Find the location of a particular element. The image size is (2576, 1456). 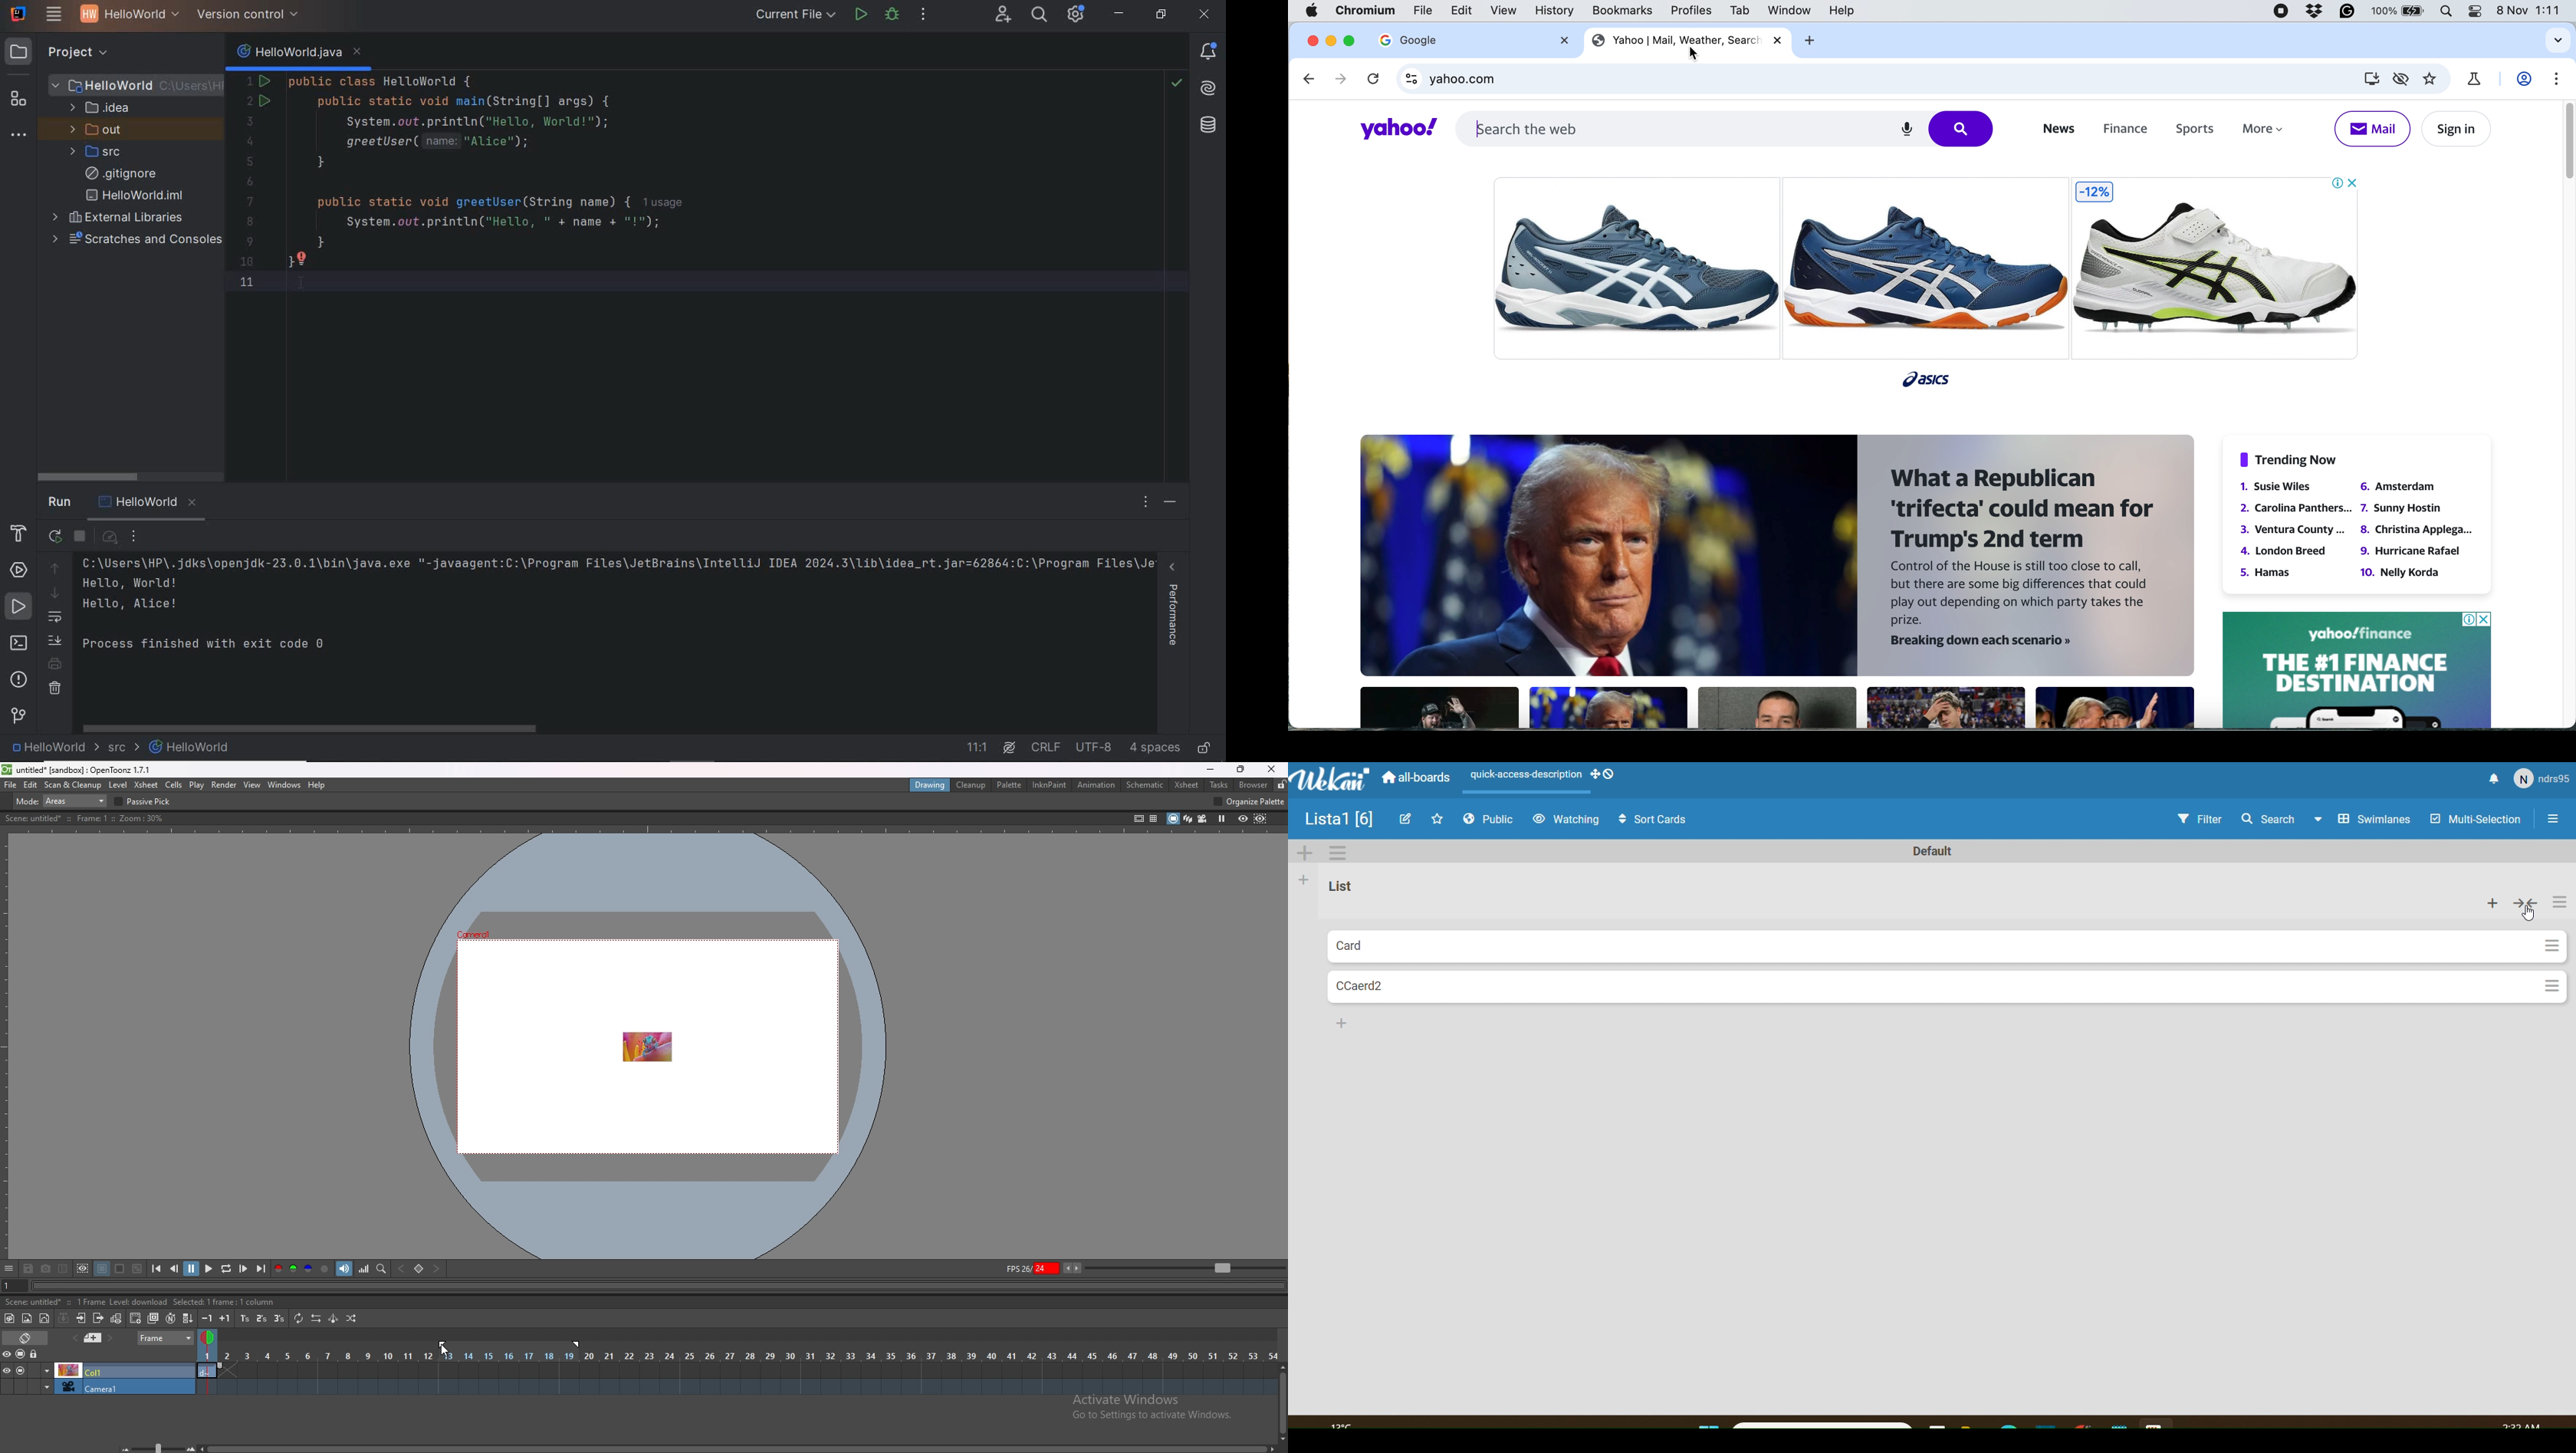

news is located at coordinates (2056, 129).